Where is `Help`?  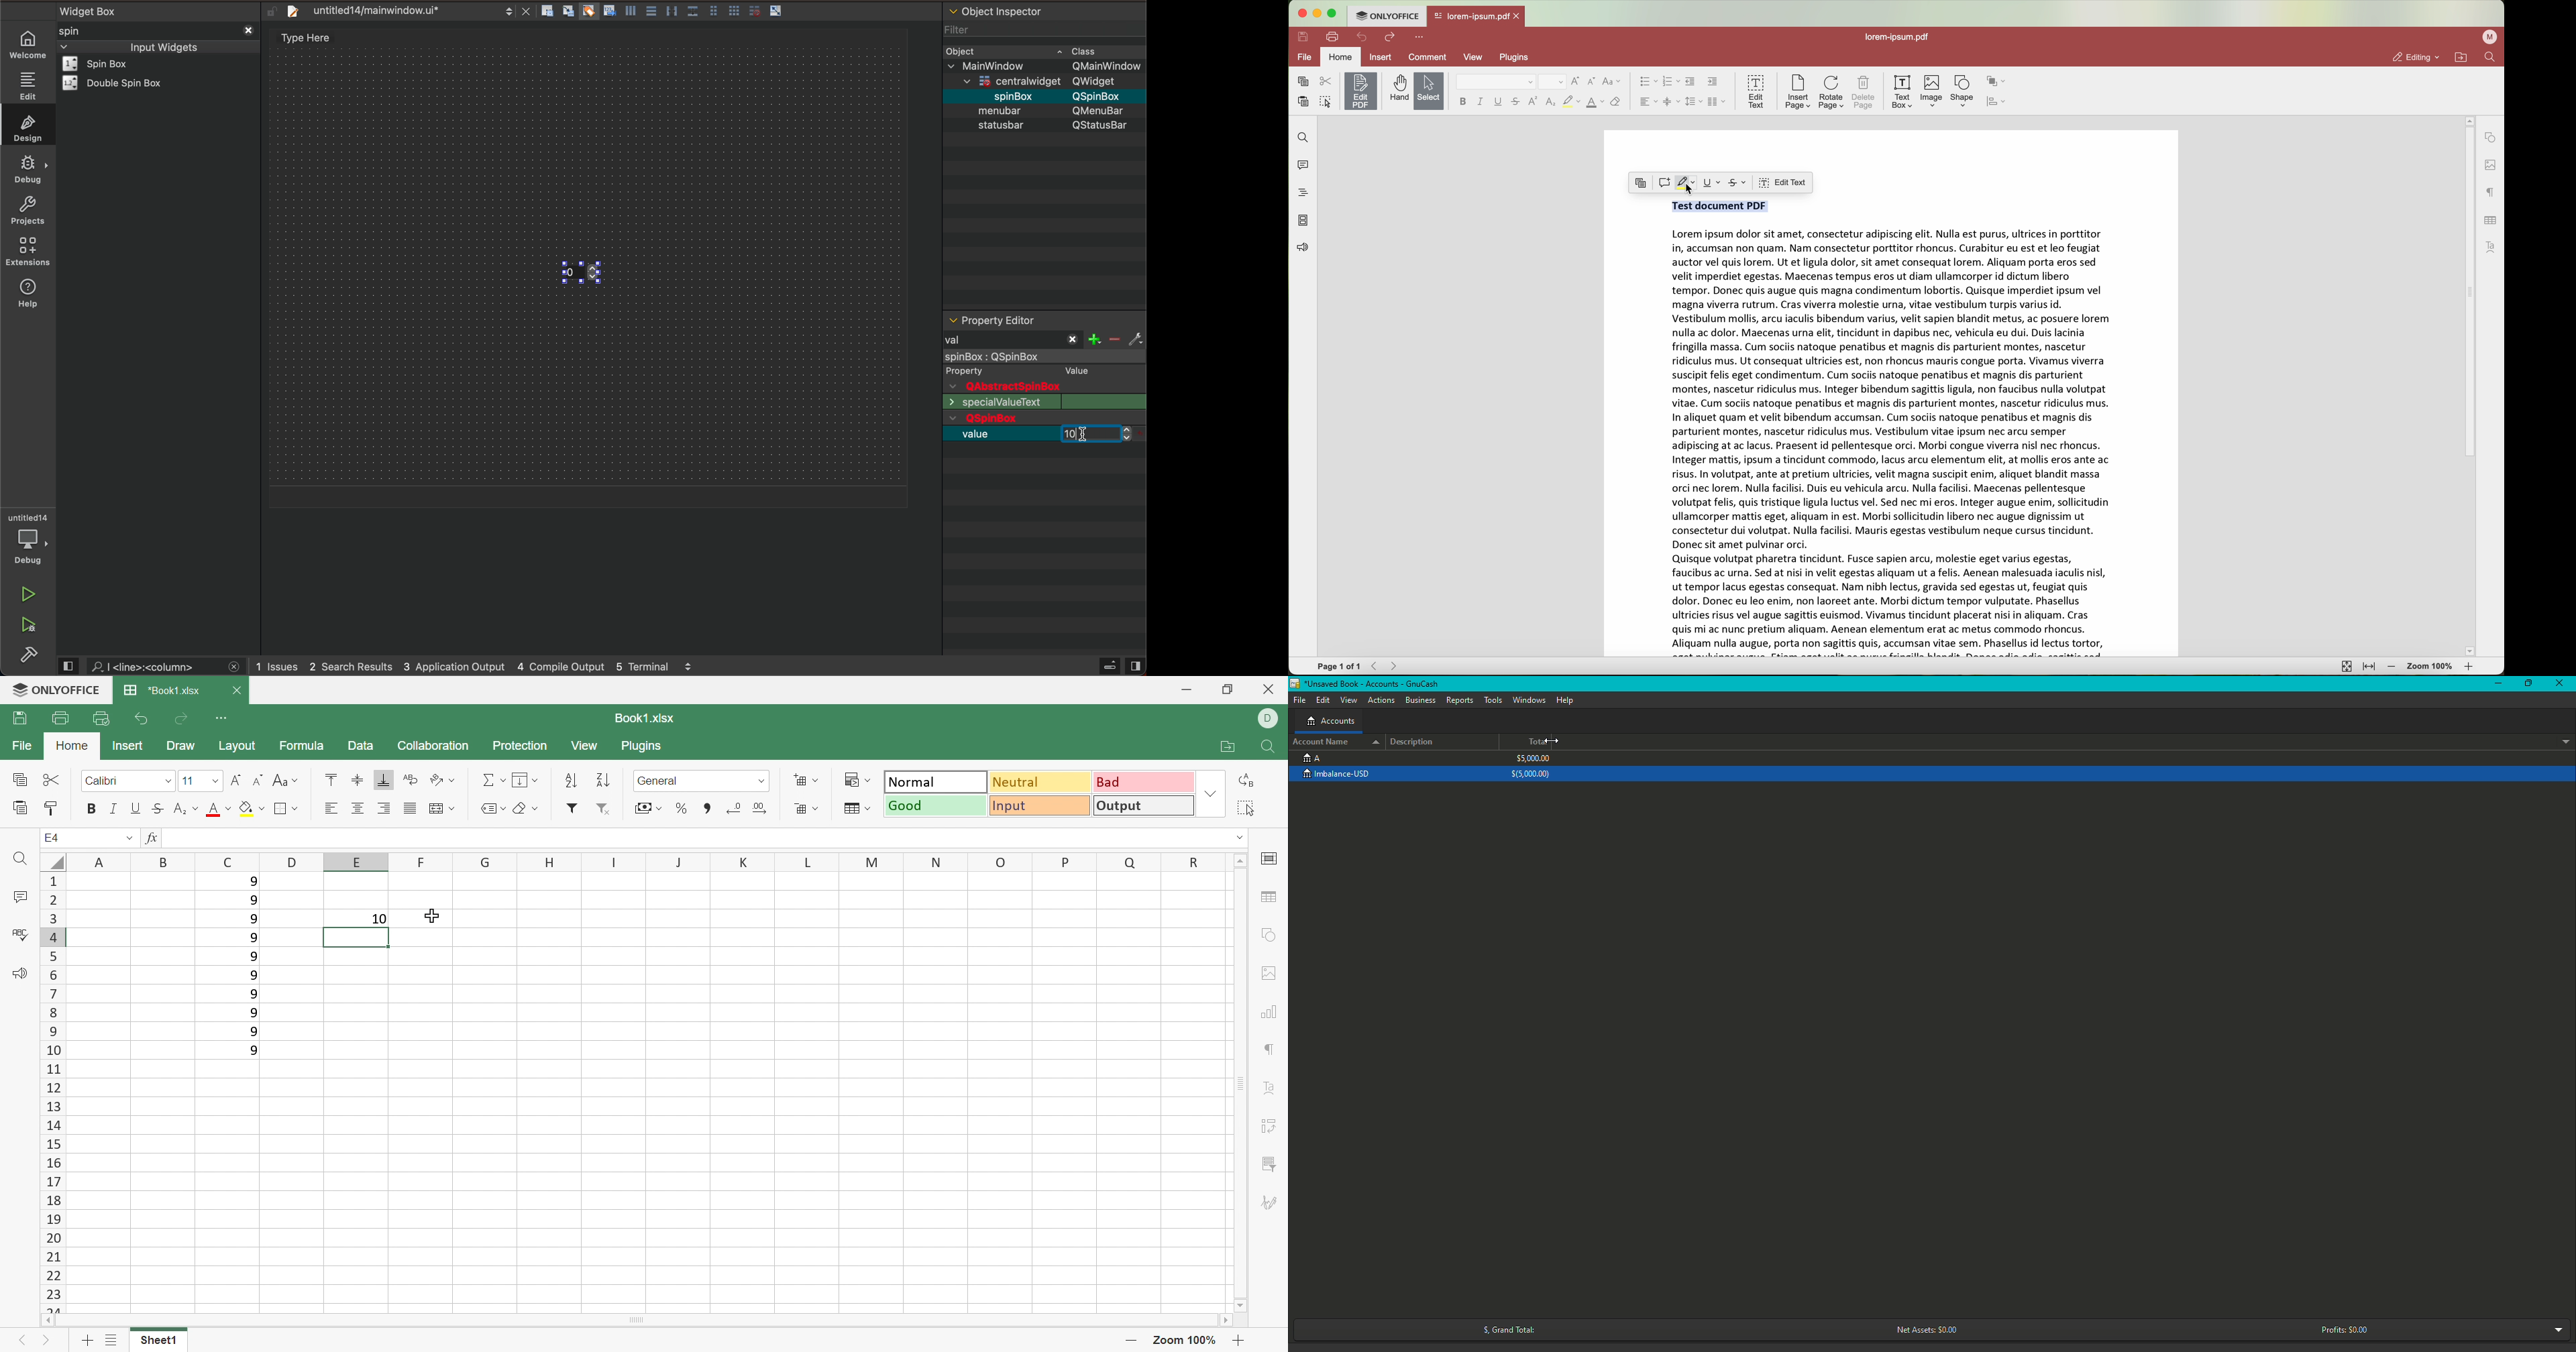
Help is located at coordinates (1564, 700).